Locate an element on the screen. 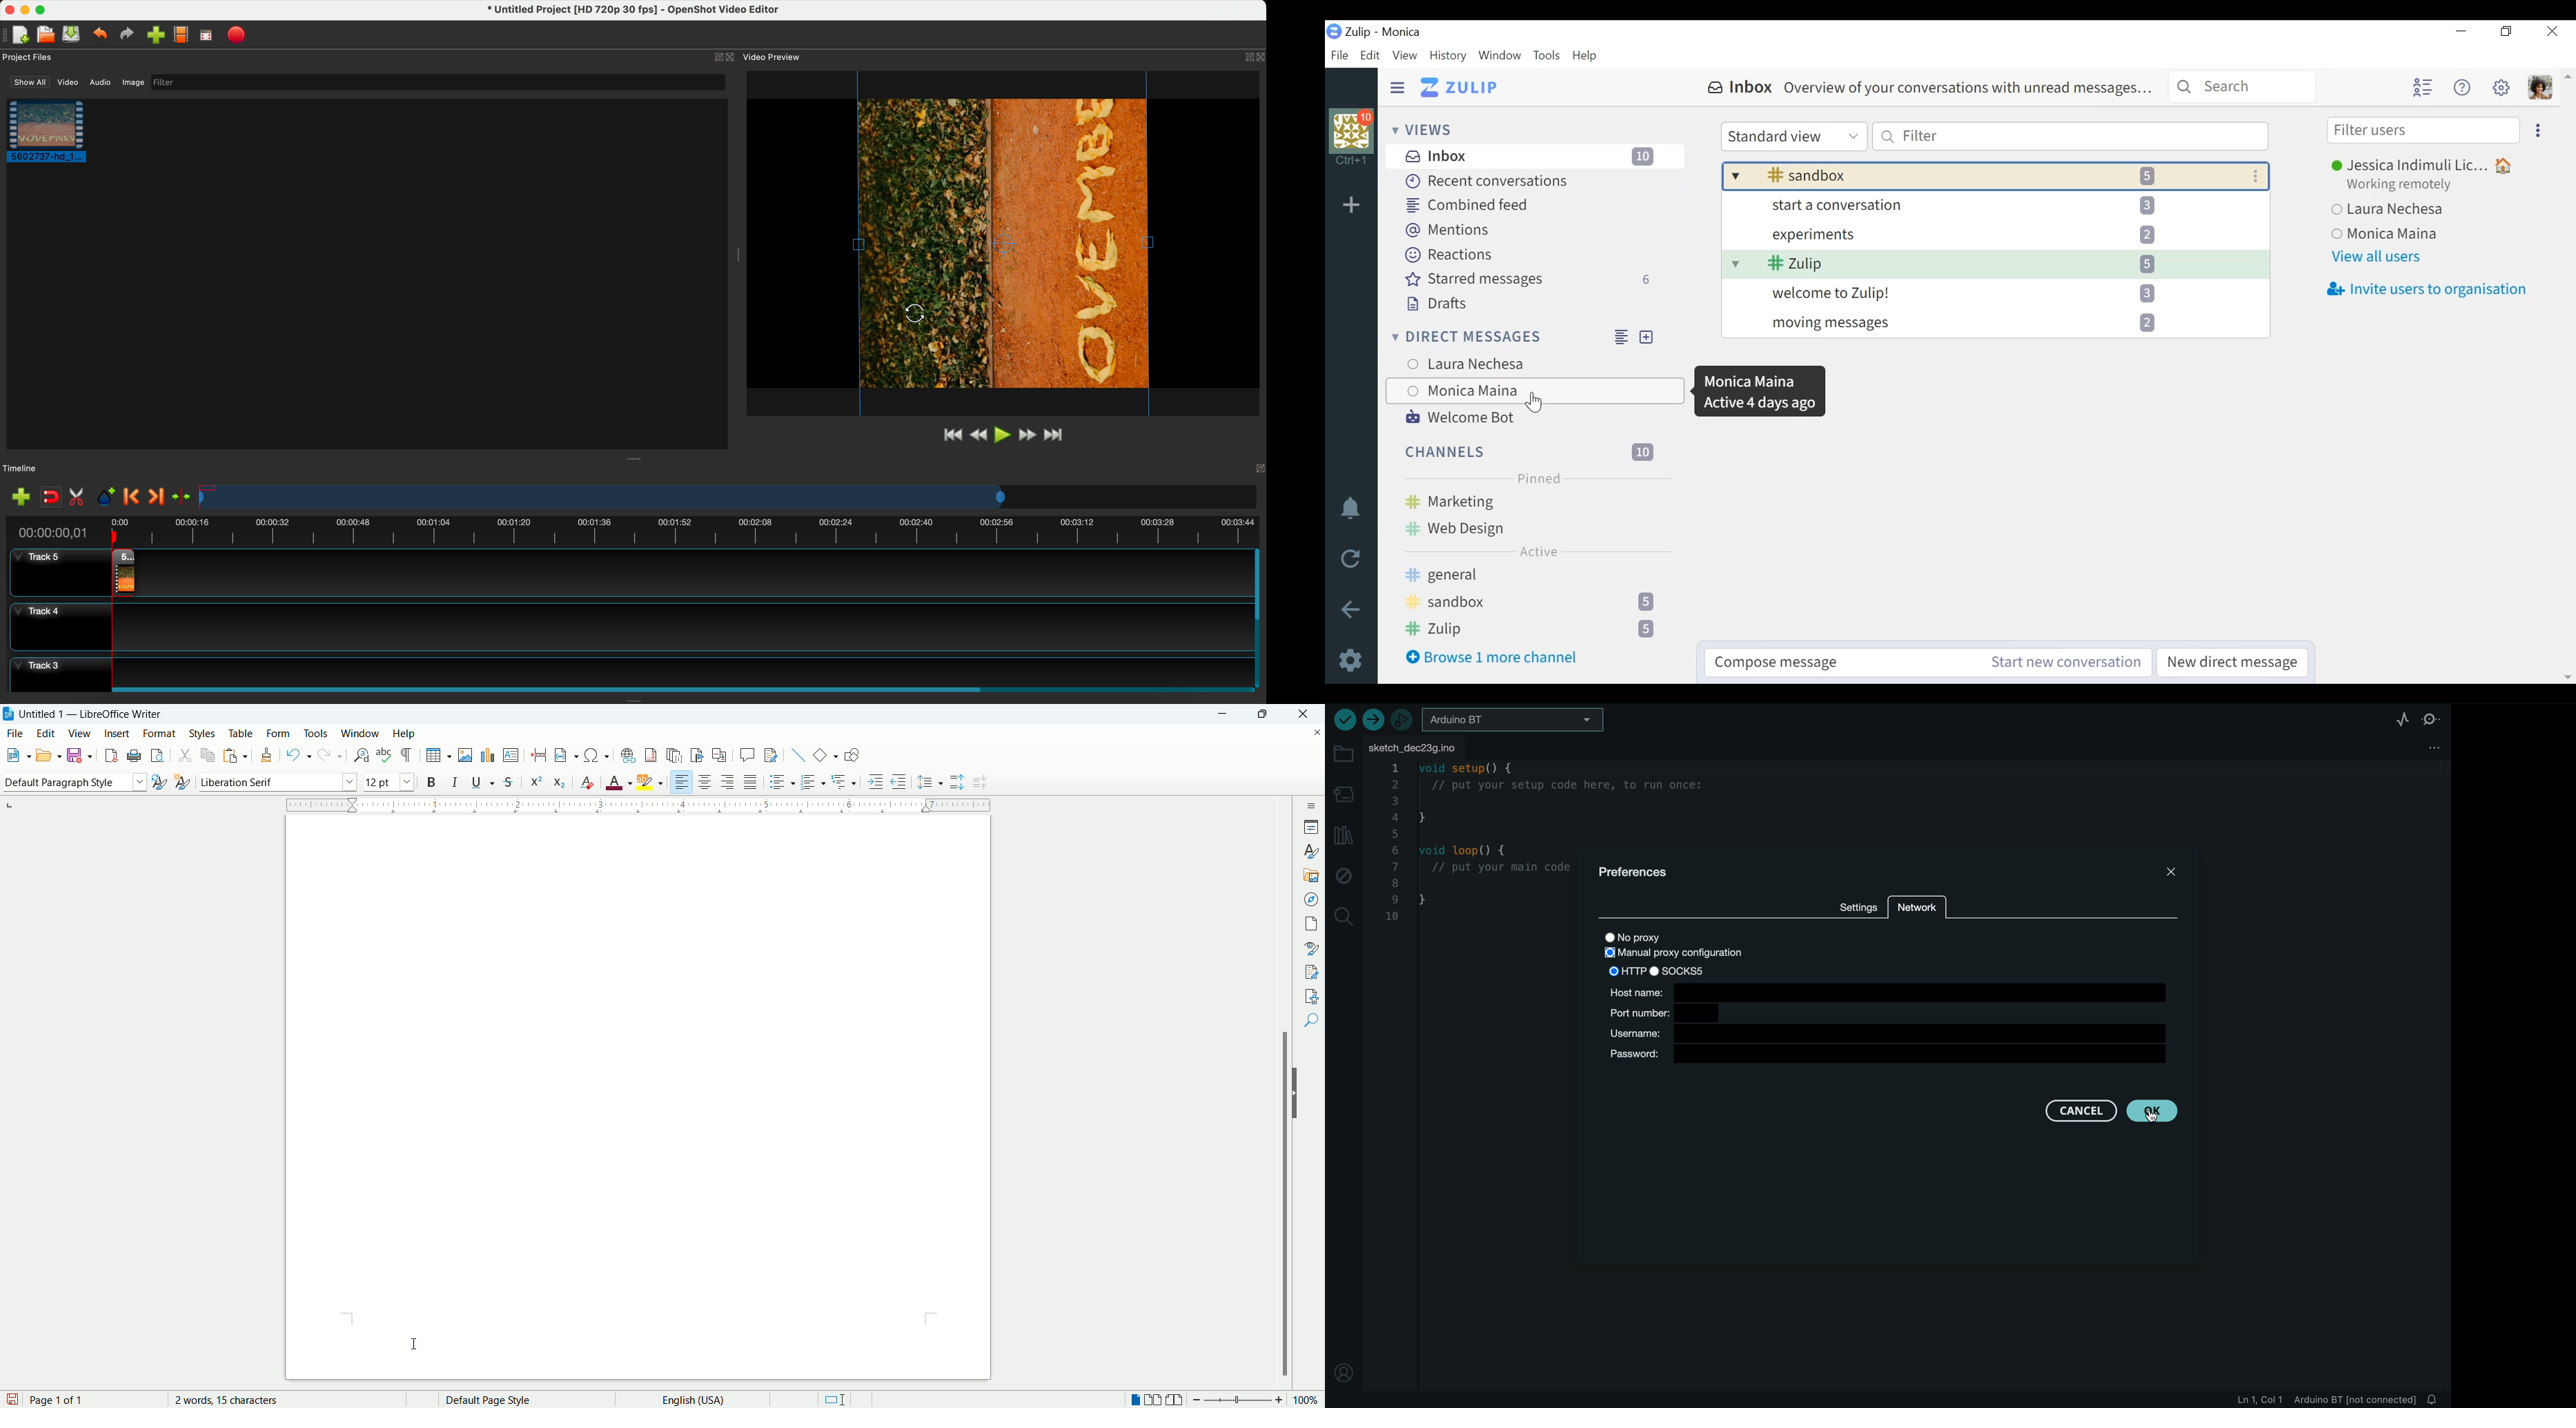  Ellipsis is located at coordinates (2255, 175).